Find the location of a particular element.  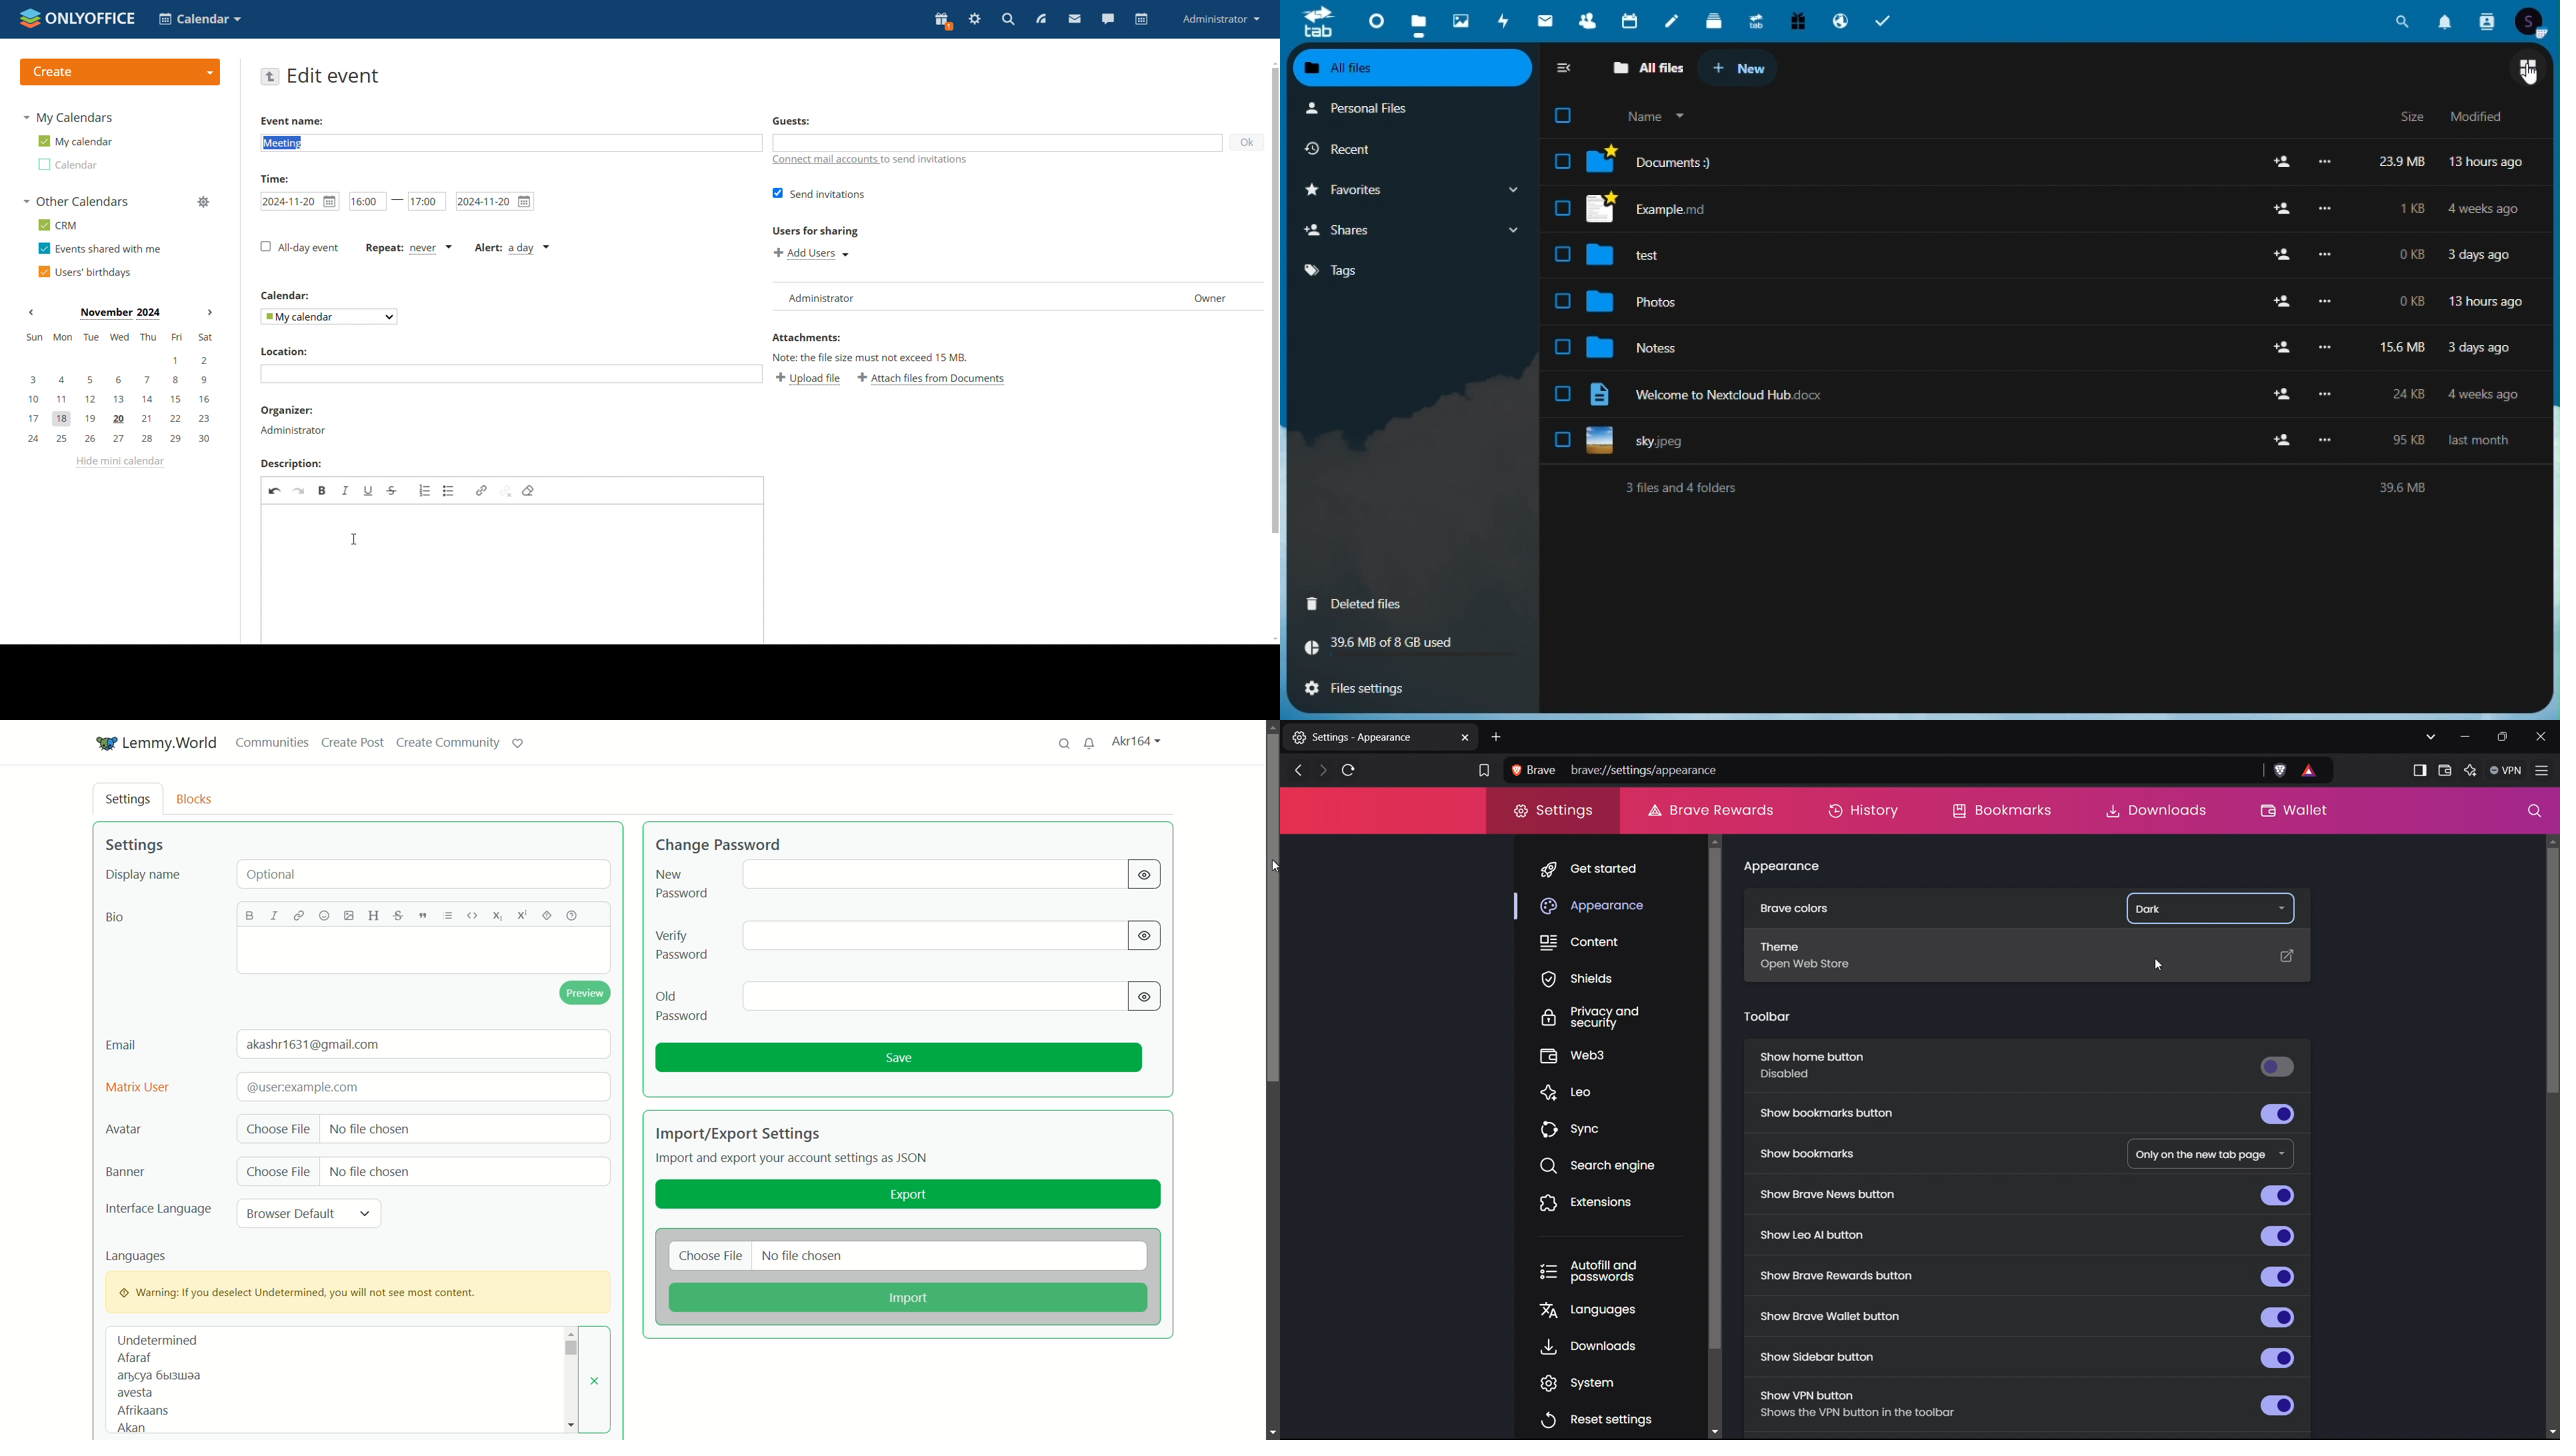

bold is located at coordinates (250, 915).